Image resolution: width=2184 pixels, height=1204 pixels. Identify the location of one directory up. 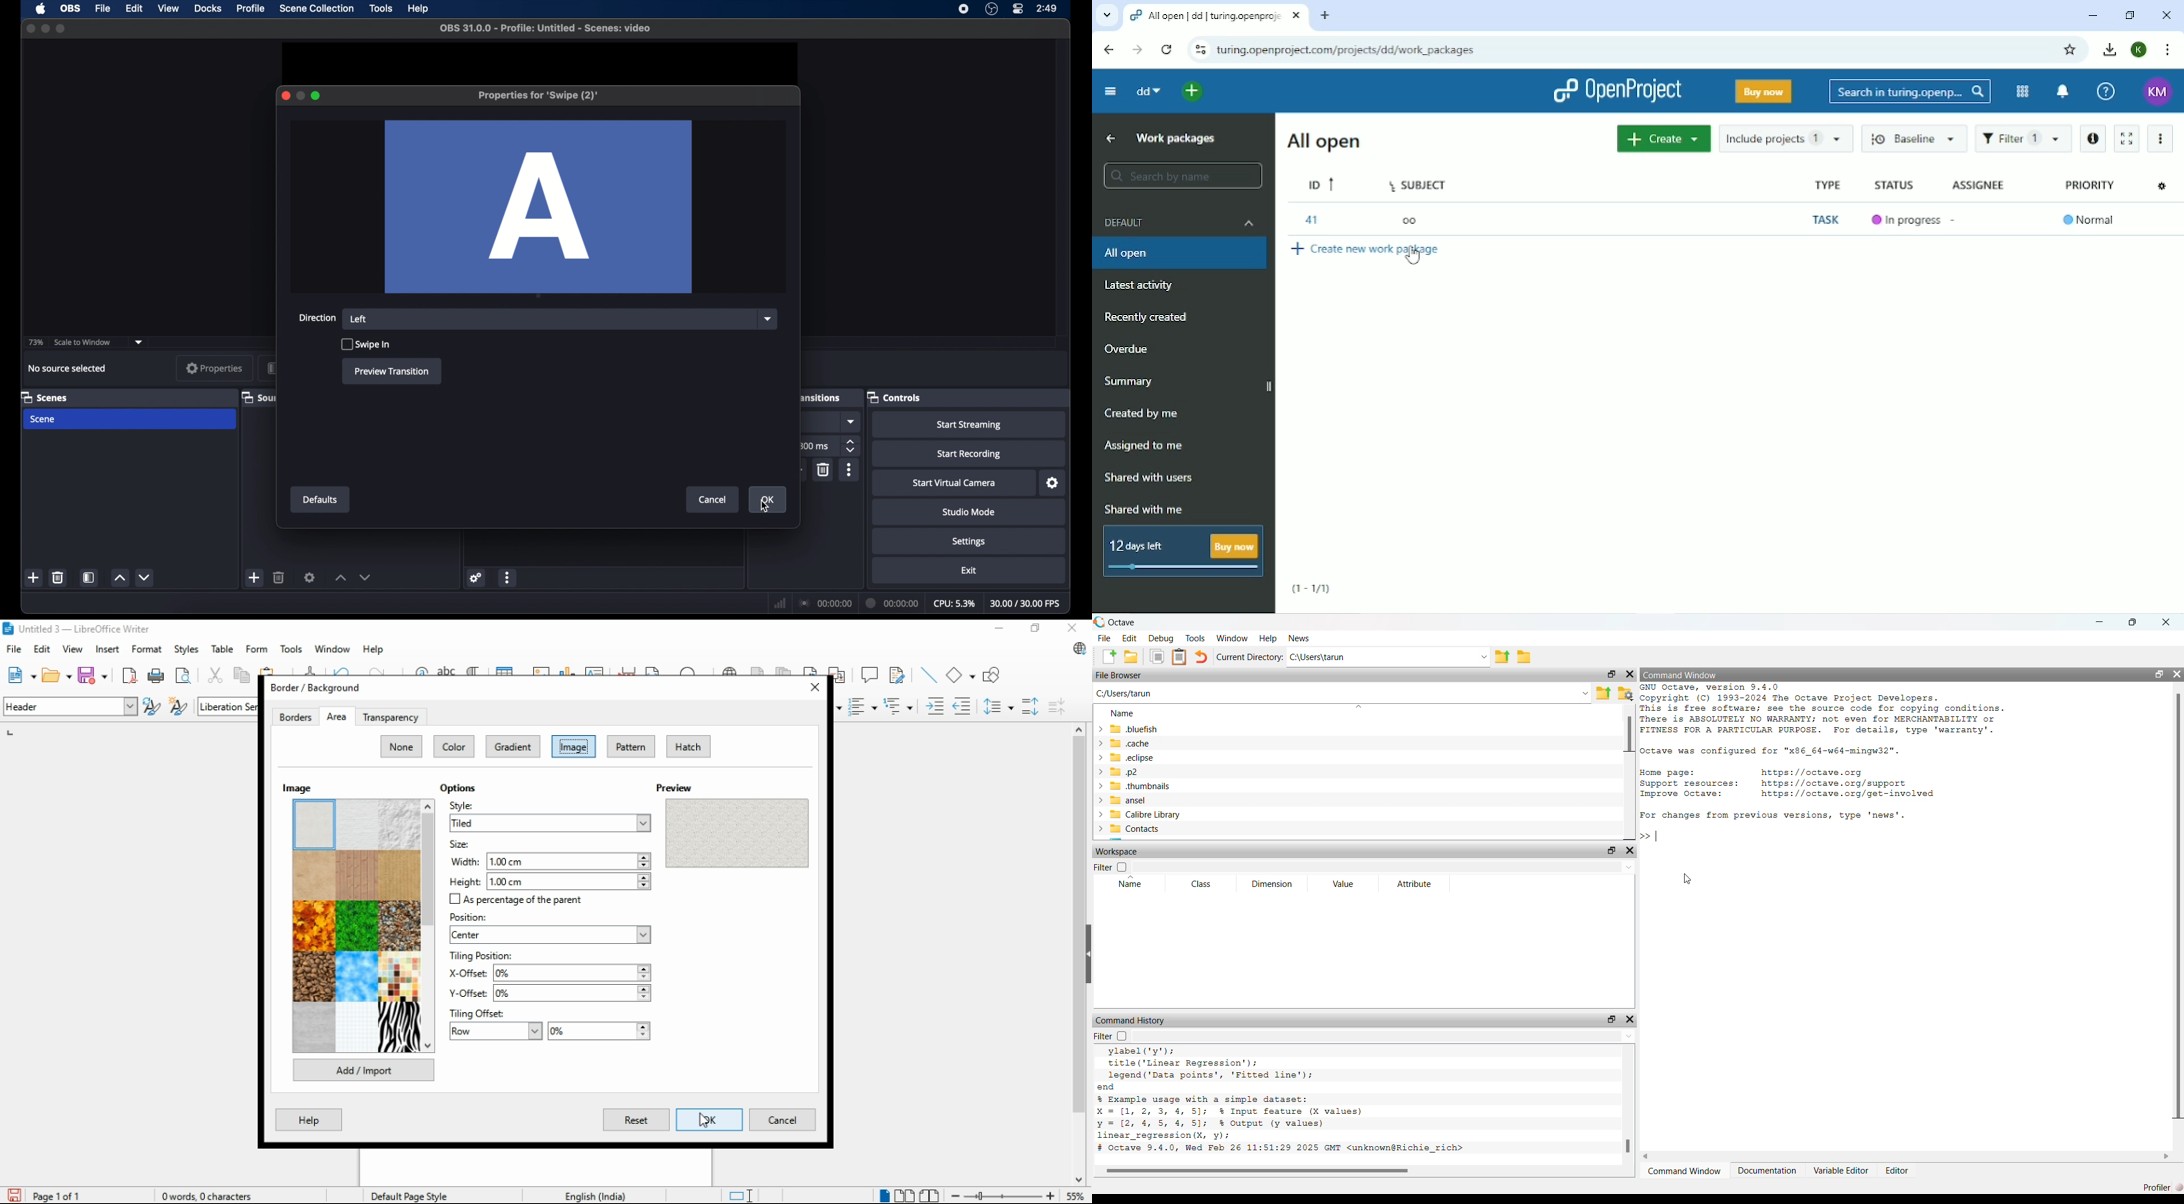
(1502, 657).